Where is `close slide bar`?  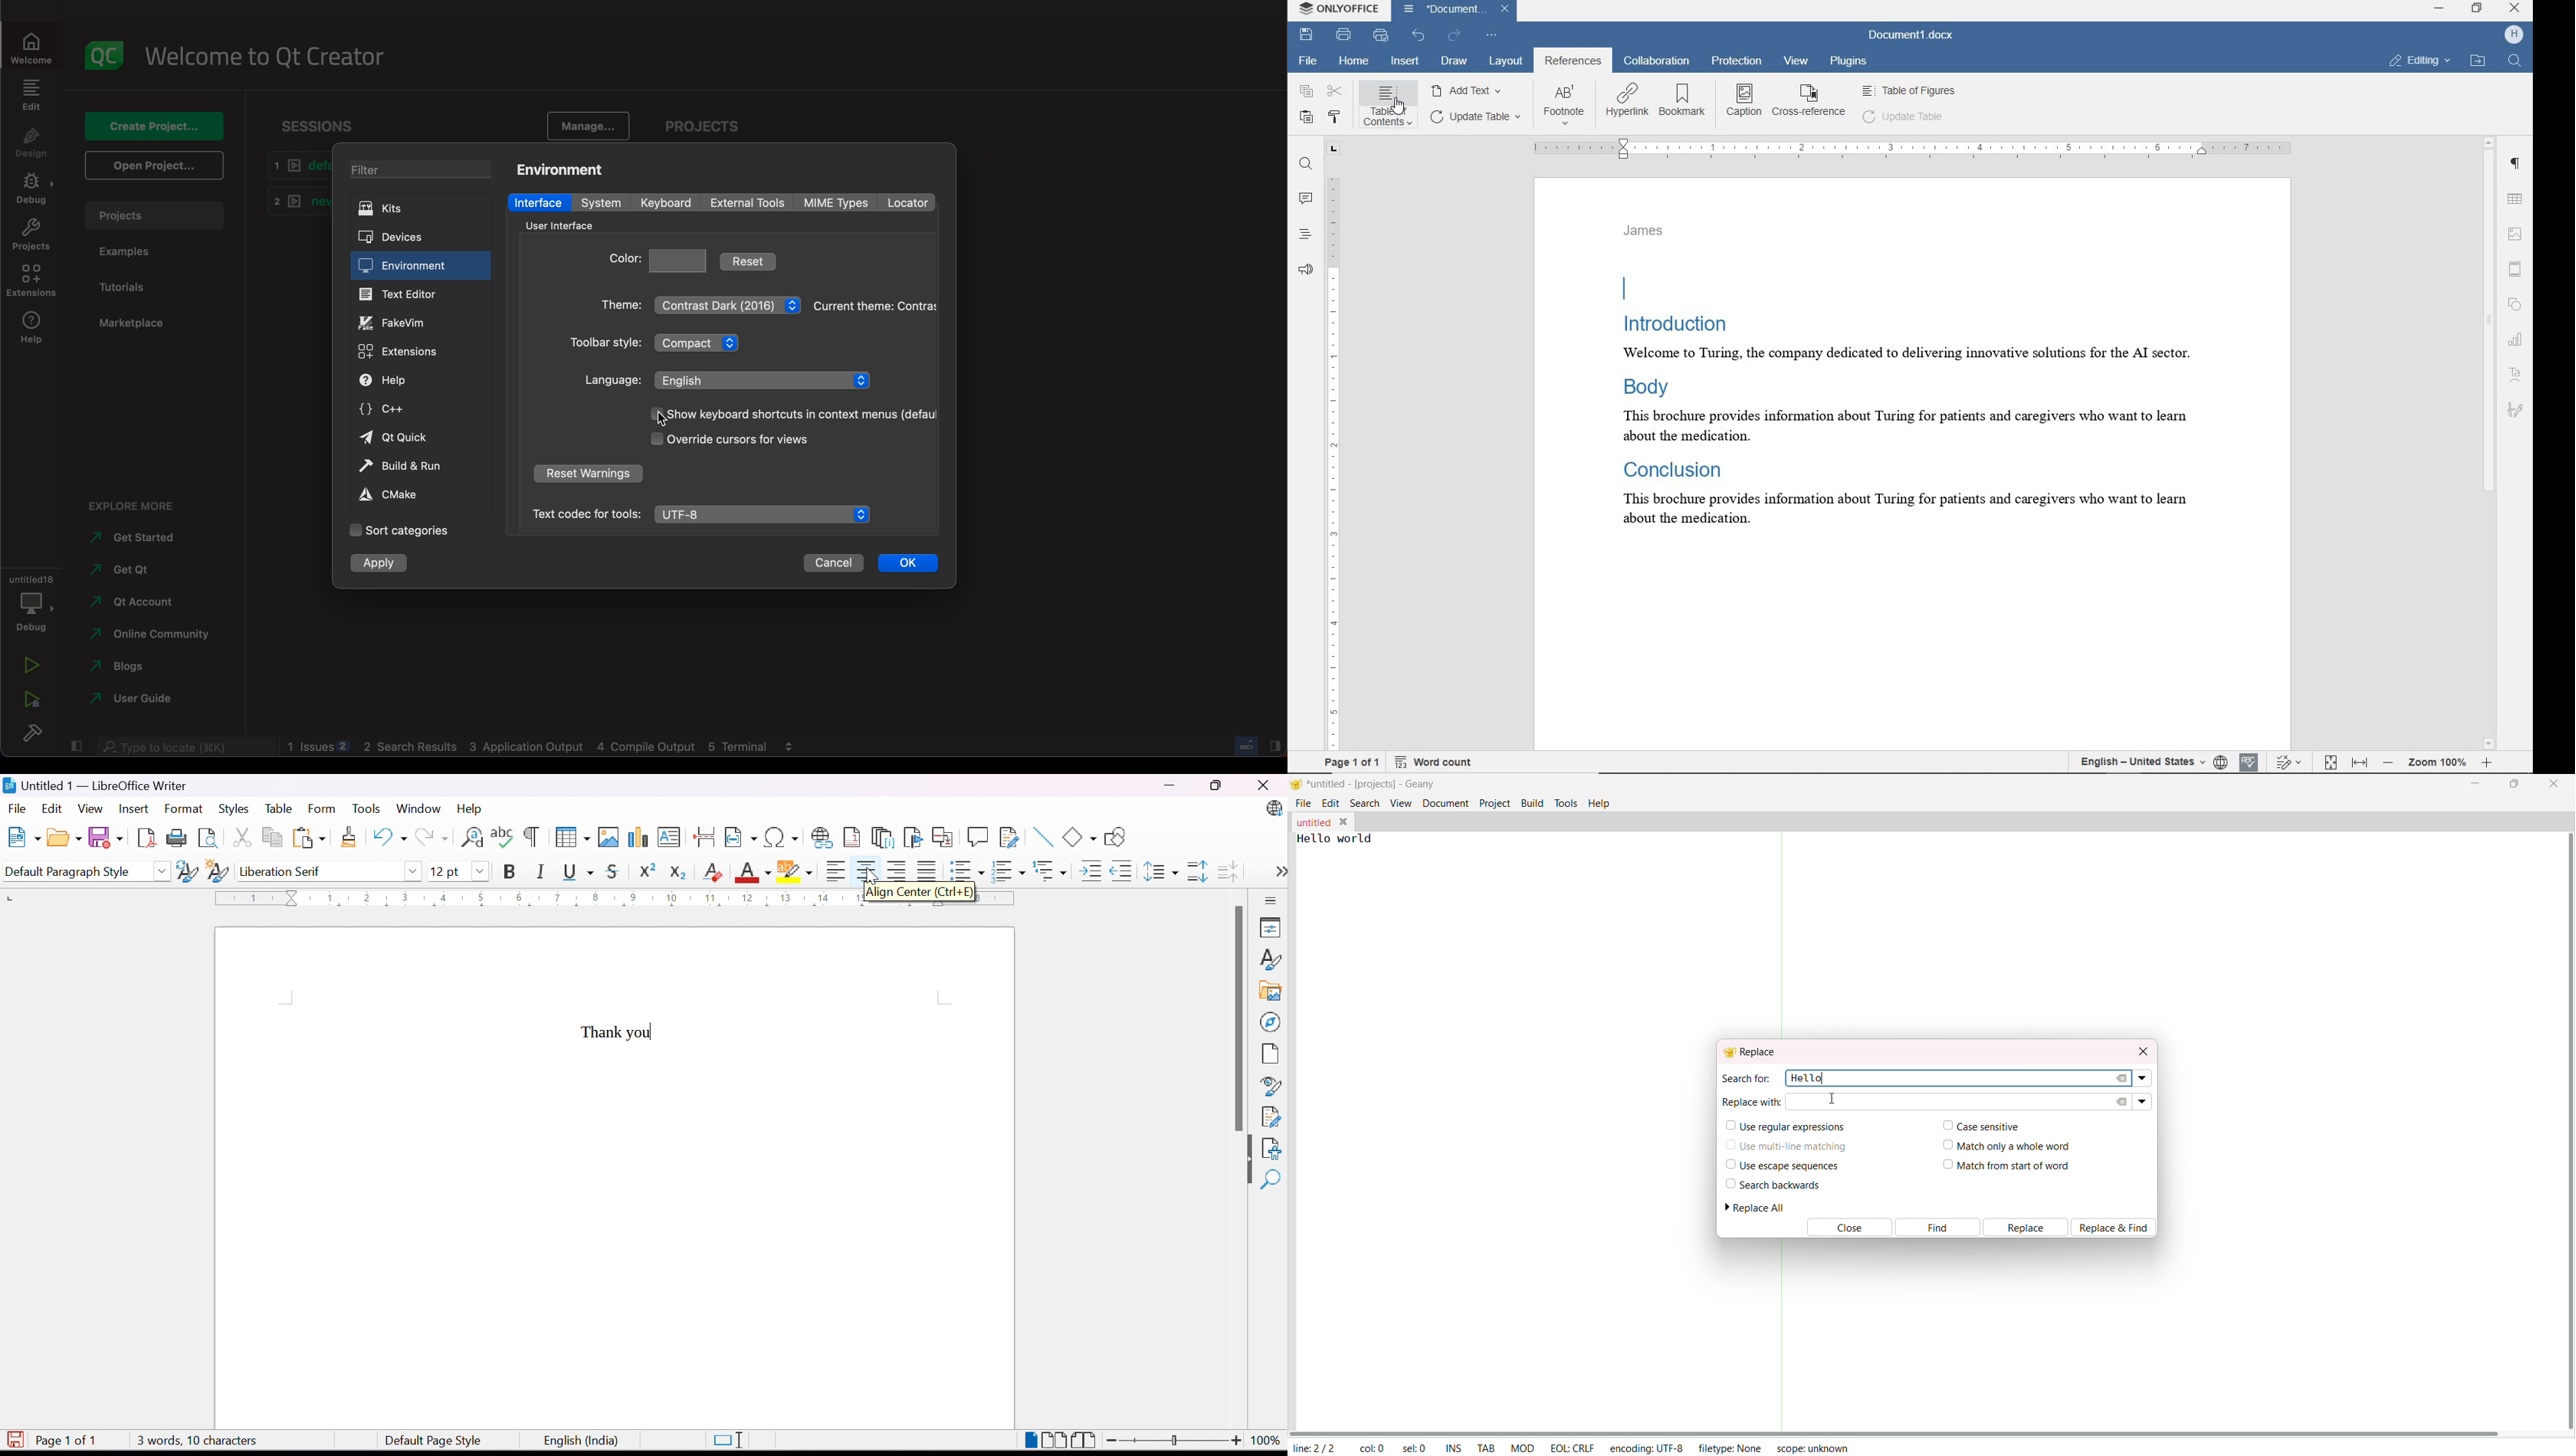
close slide bar is located at coordinates (1259, 745).